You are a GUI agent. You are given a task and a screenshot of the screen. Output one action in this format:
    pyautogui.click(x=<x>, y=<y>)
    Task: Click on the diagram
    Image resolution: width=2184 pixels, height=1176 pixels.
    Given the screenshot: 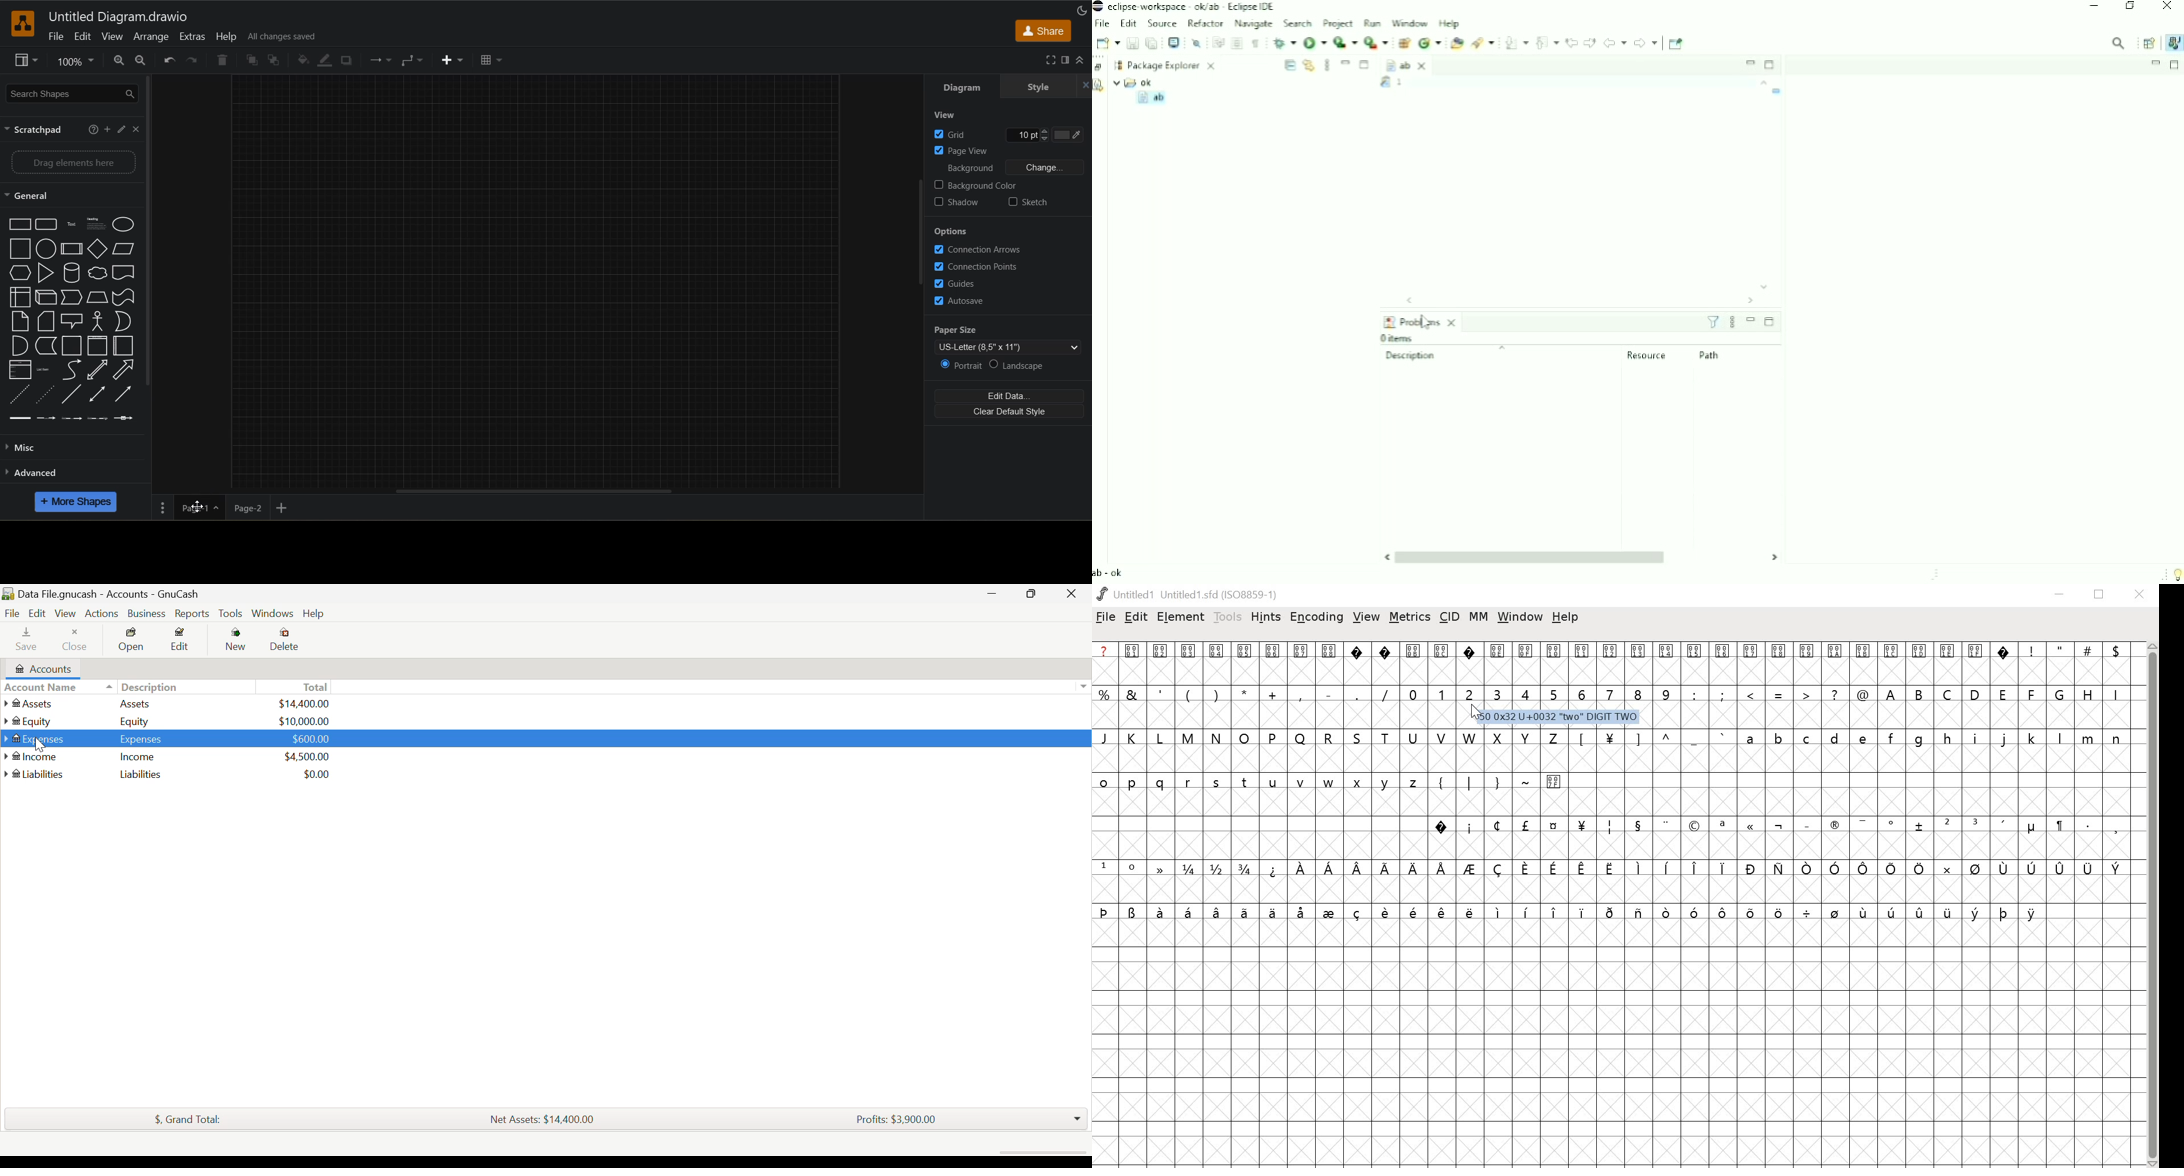 What is the action you would take?
    pyautogui.click(x=969, y=87)
    